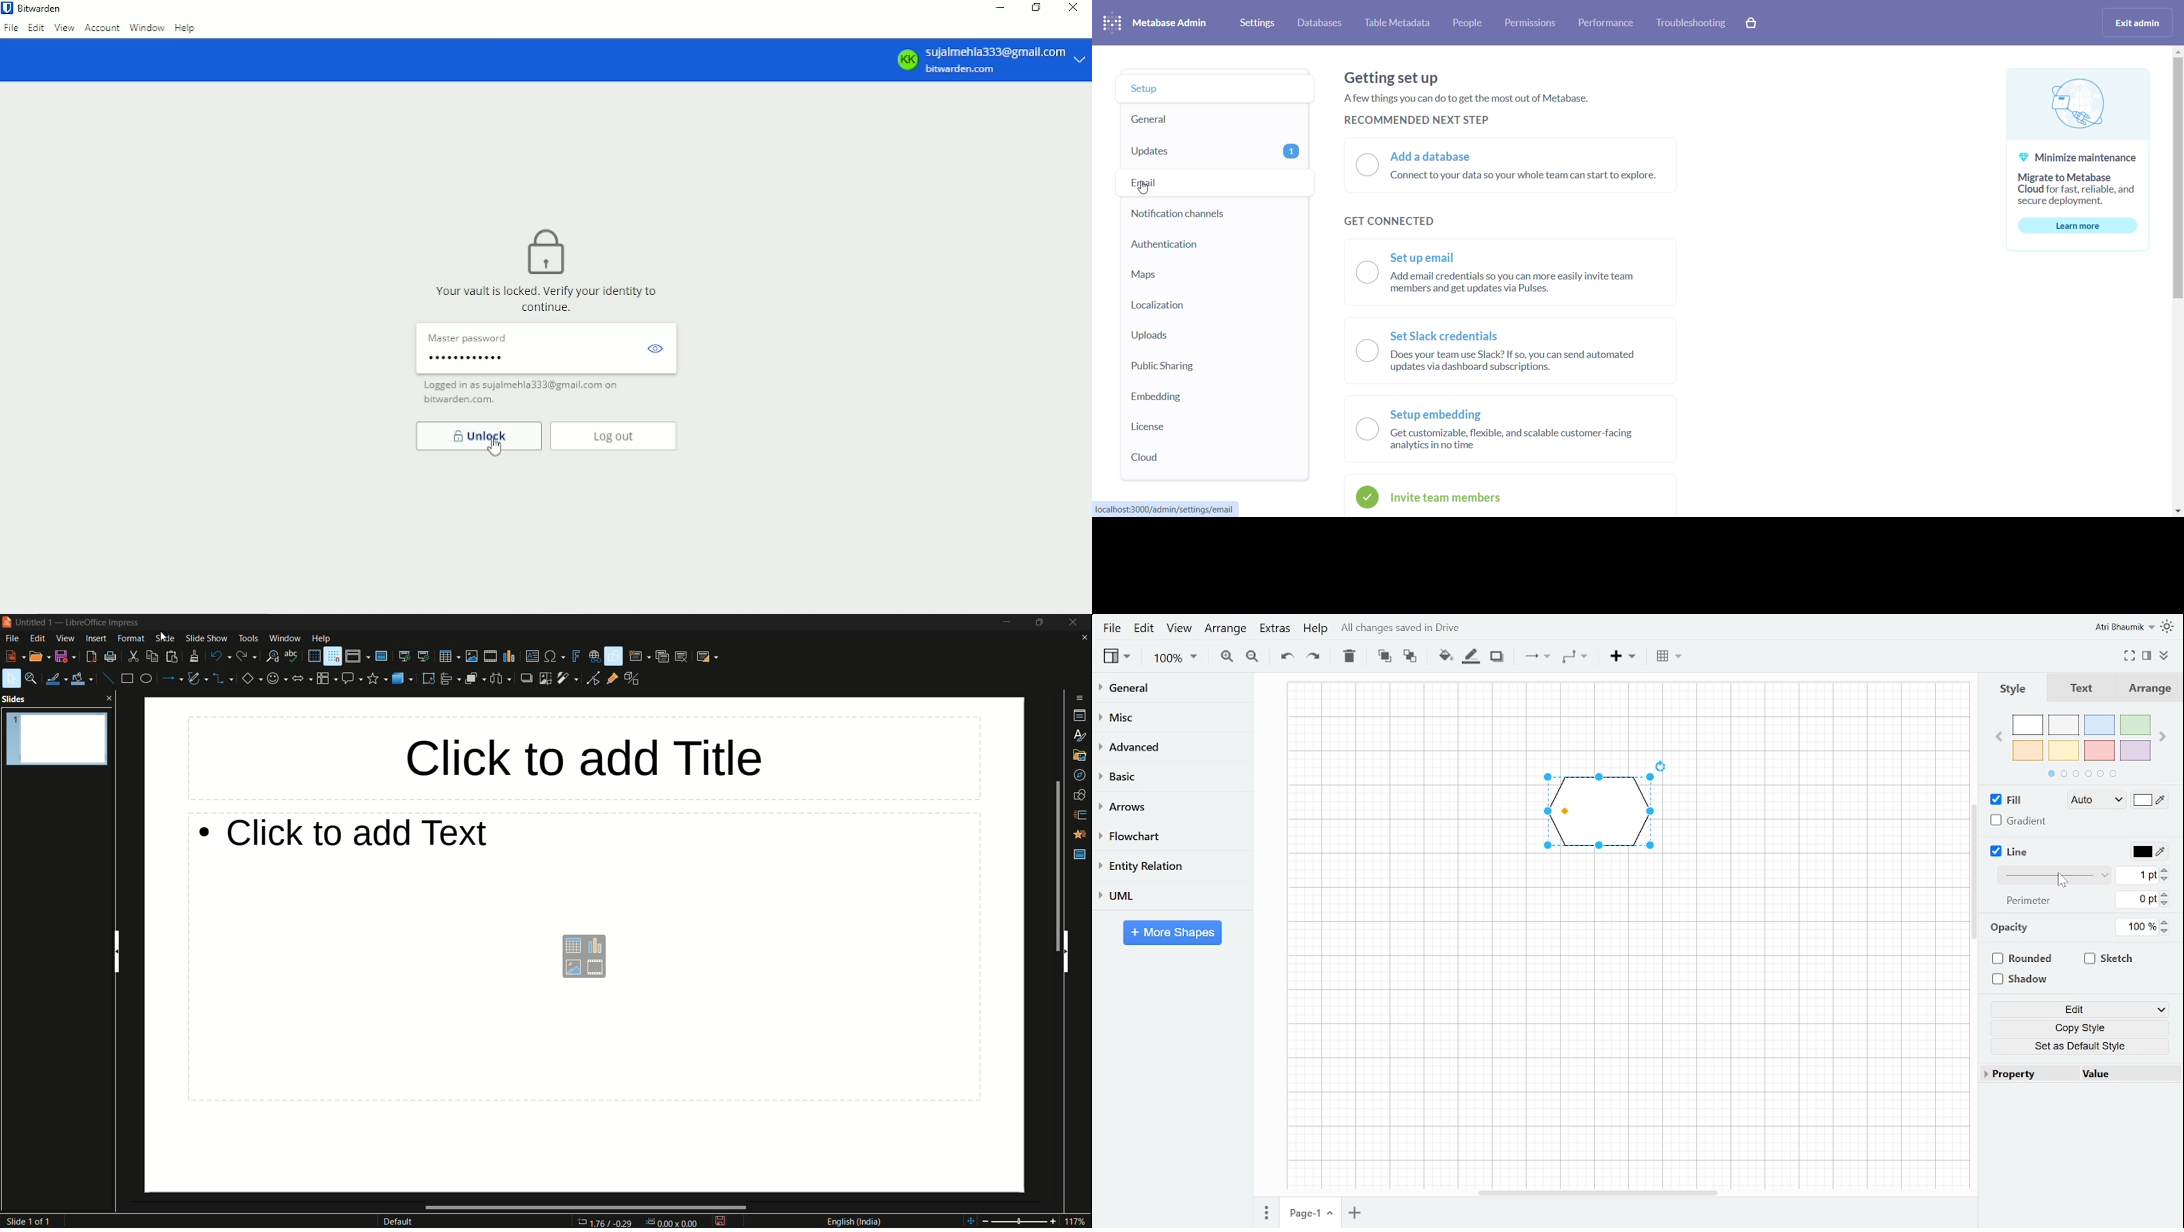  Describe the element at coordinates (2010, 928) in the screenshot. I see `Opacity` at that location.